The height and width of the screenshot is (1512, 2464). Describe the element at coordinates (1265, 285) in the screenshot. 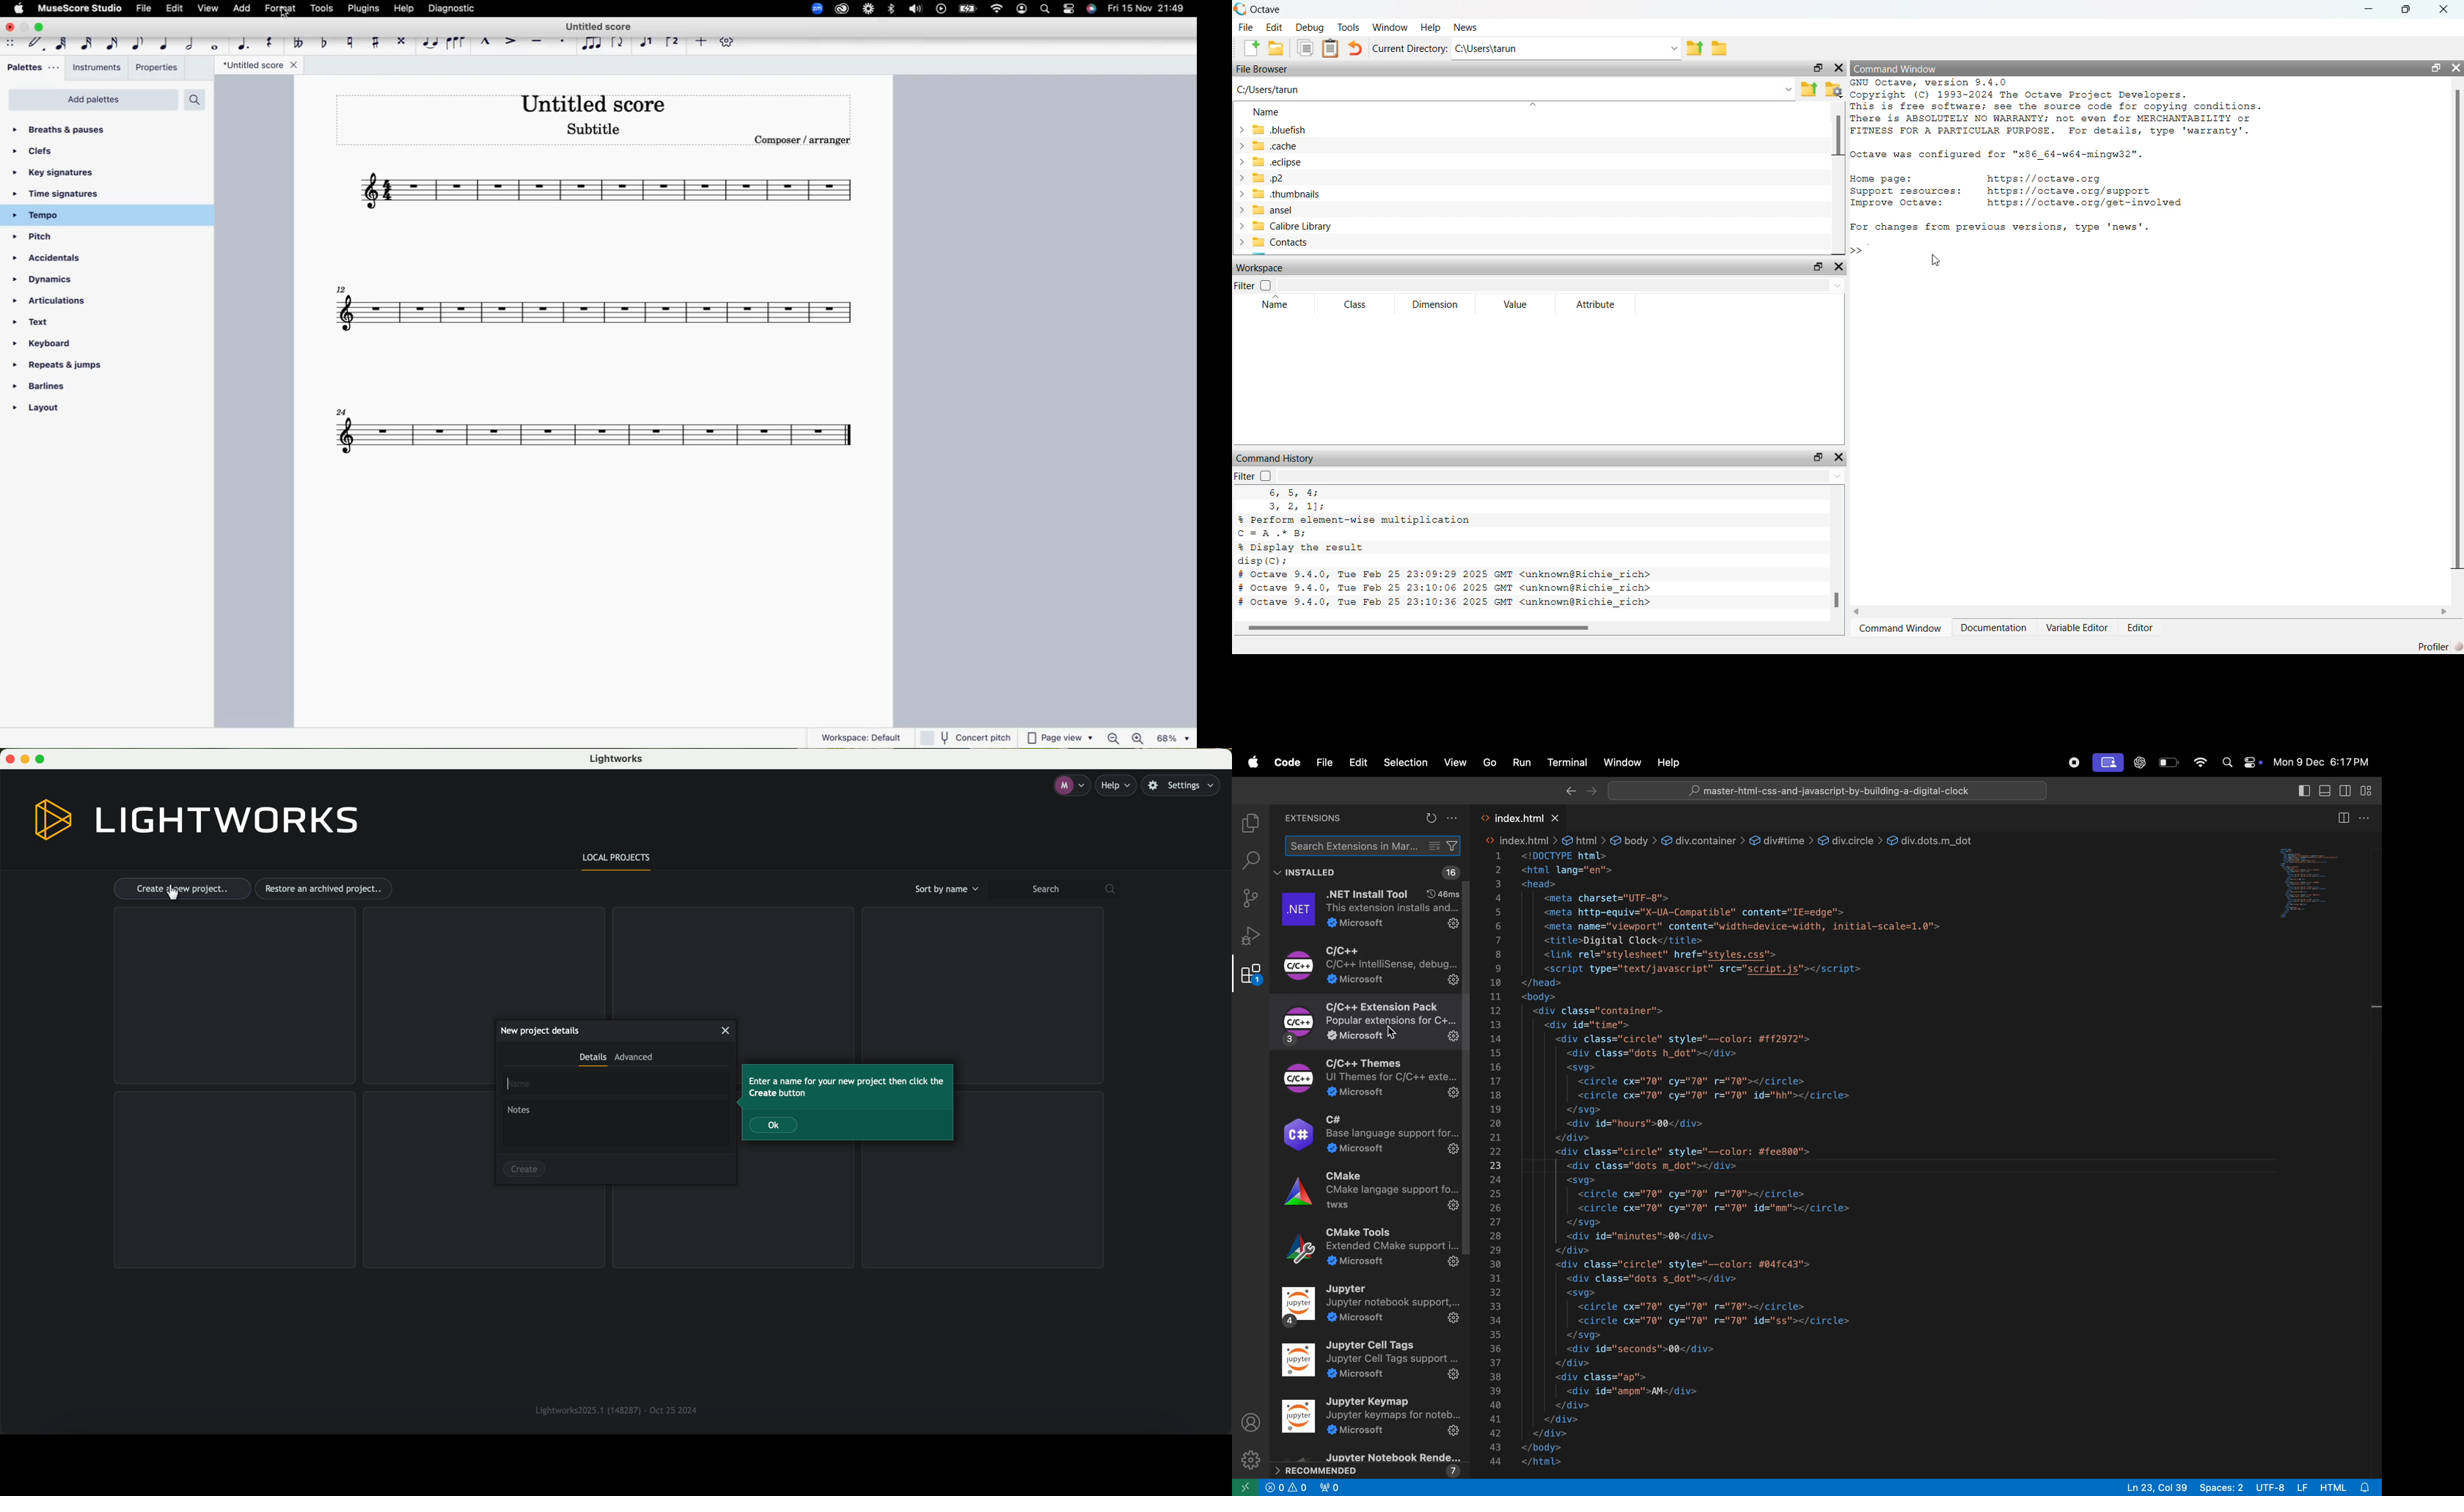

I see `Checkbox` at that location.